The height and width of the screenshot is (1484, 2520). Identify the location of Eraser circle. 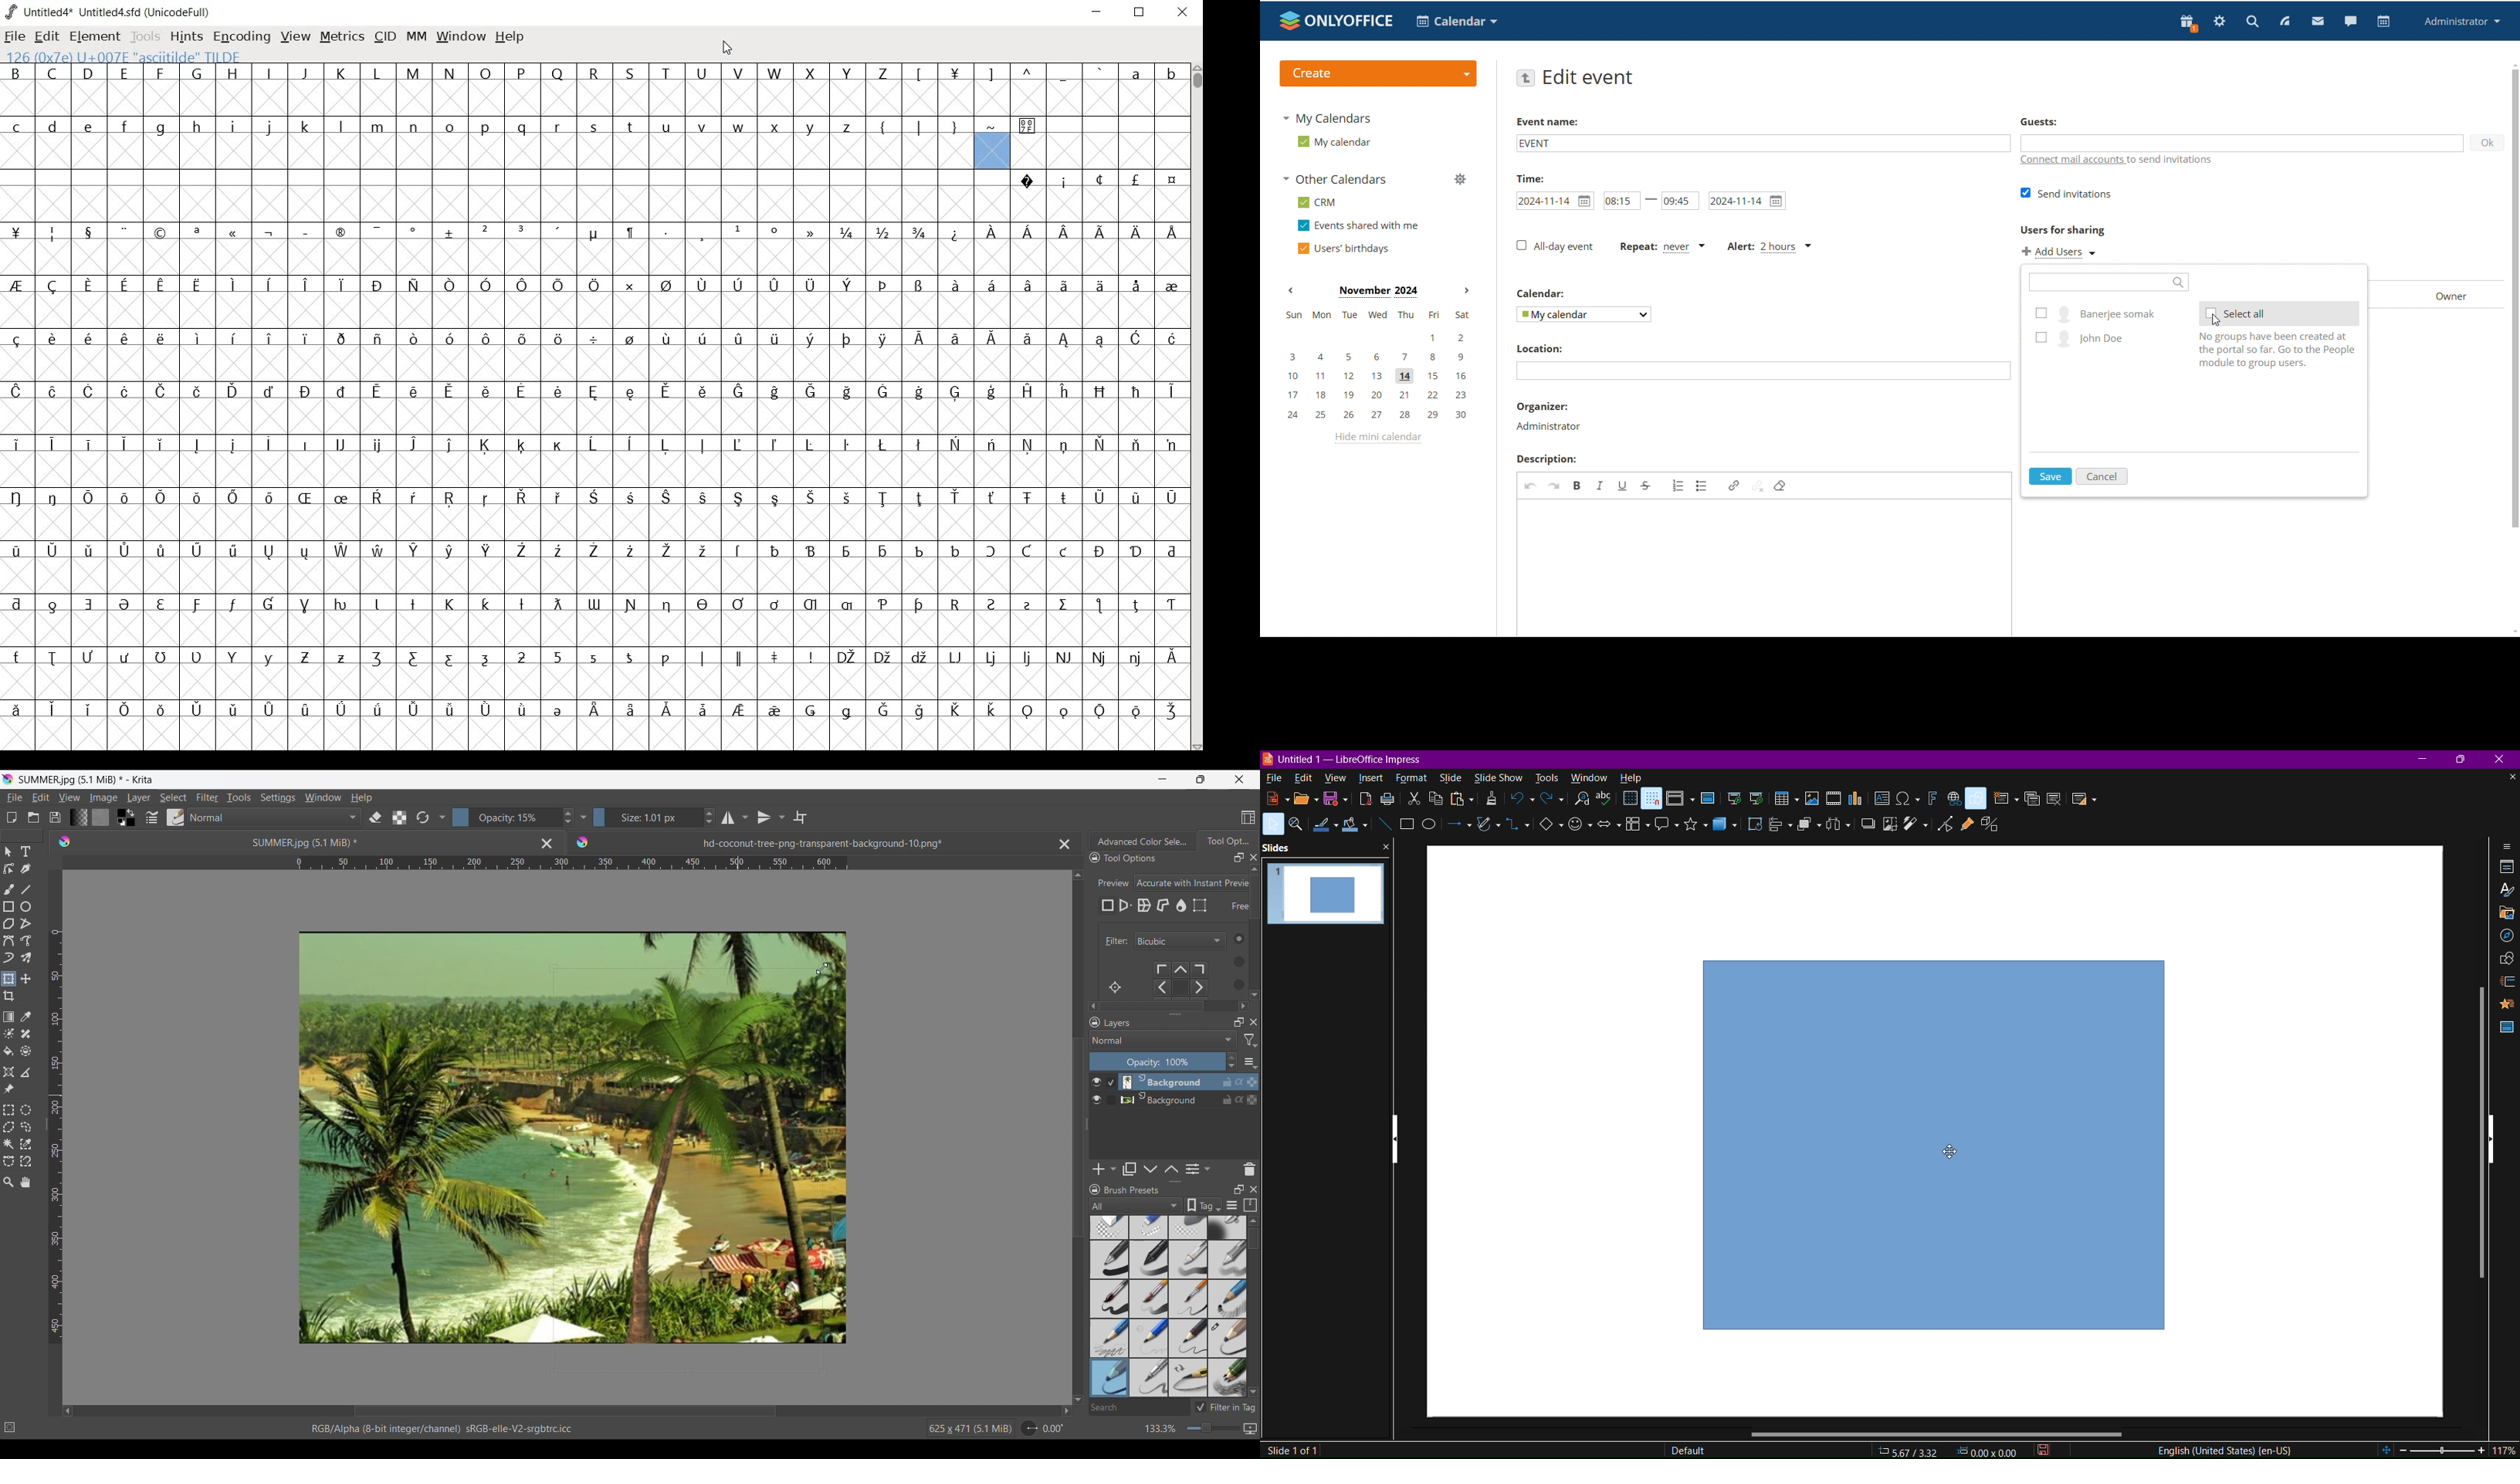
(1108, 1227).